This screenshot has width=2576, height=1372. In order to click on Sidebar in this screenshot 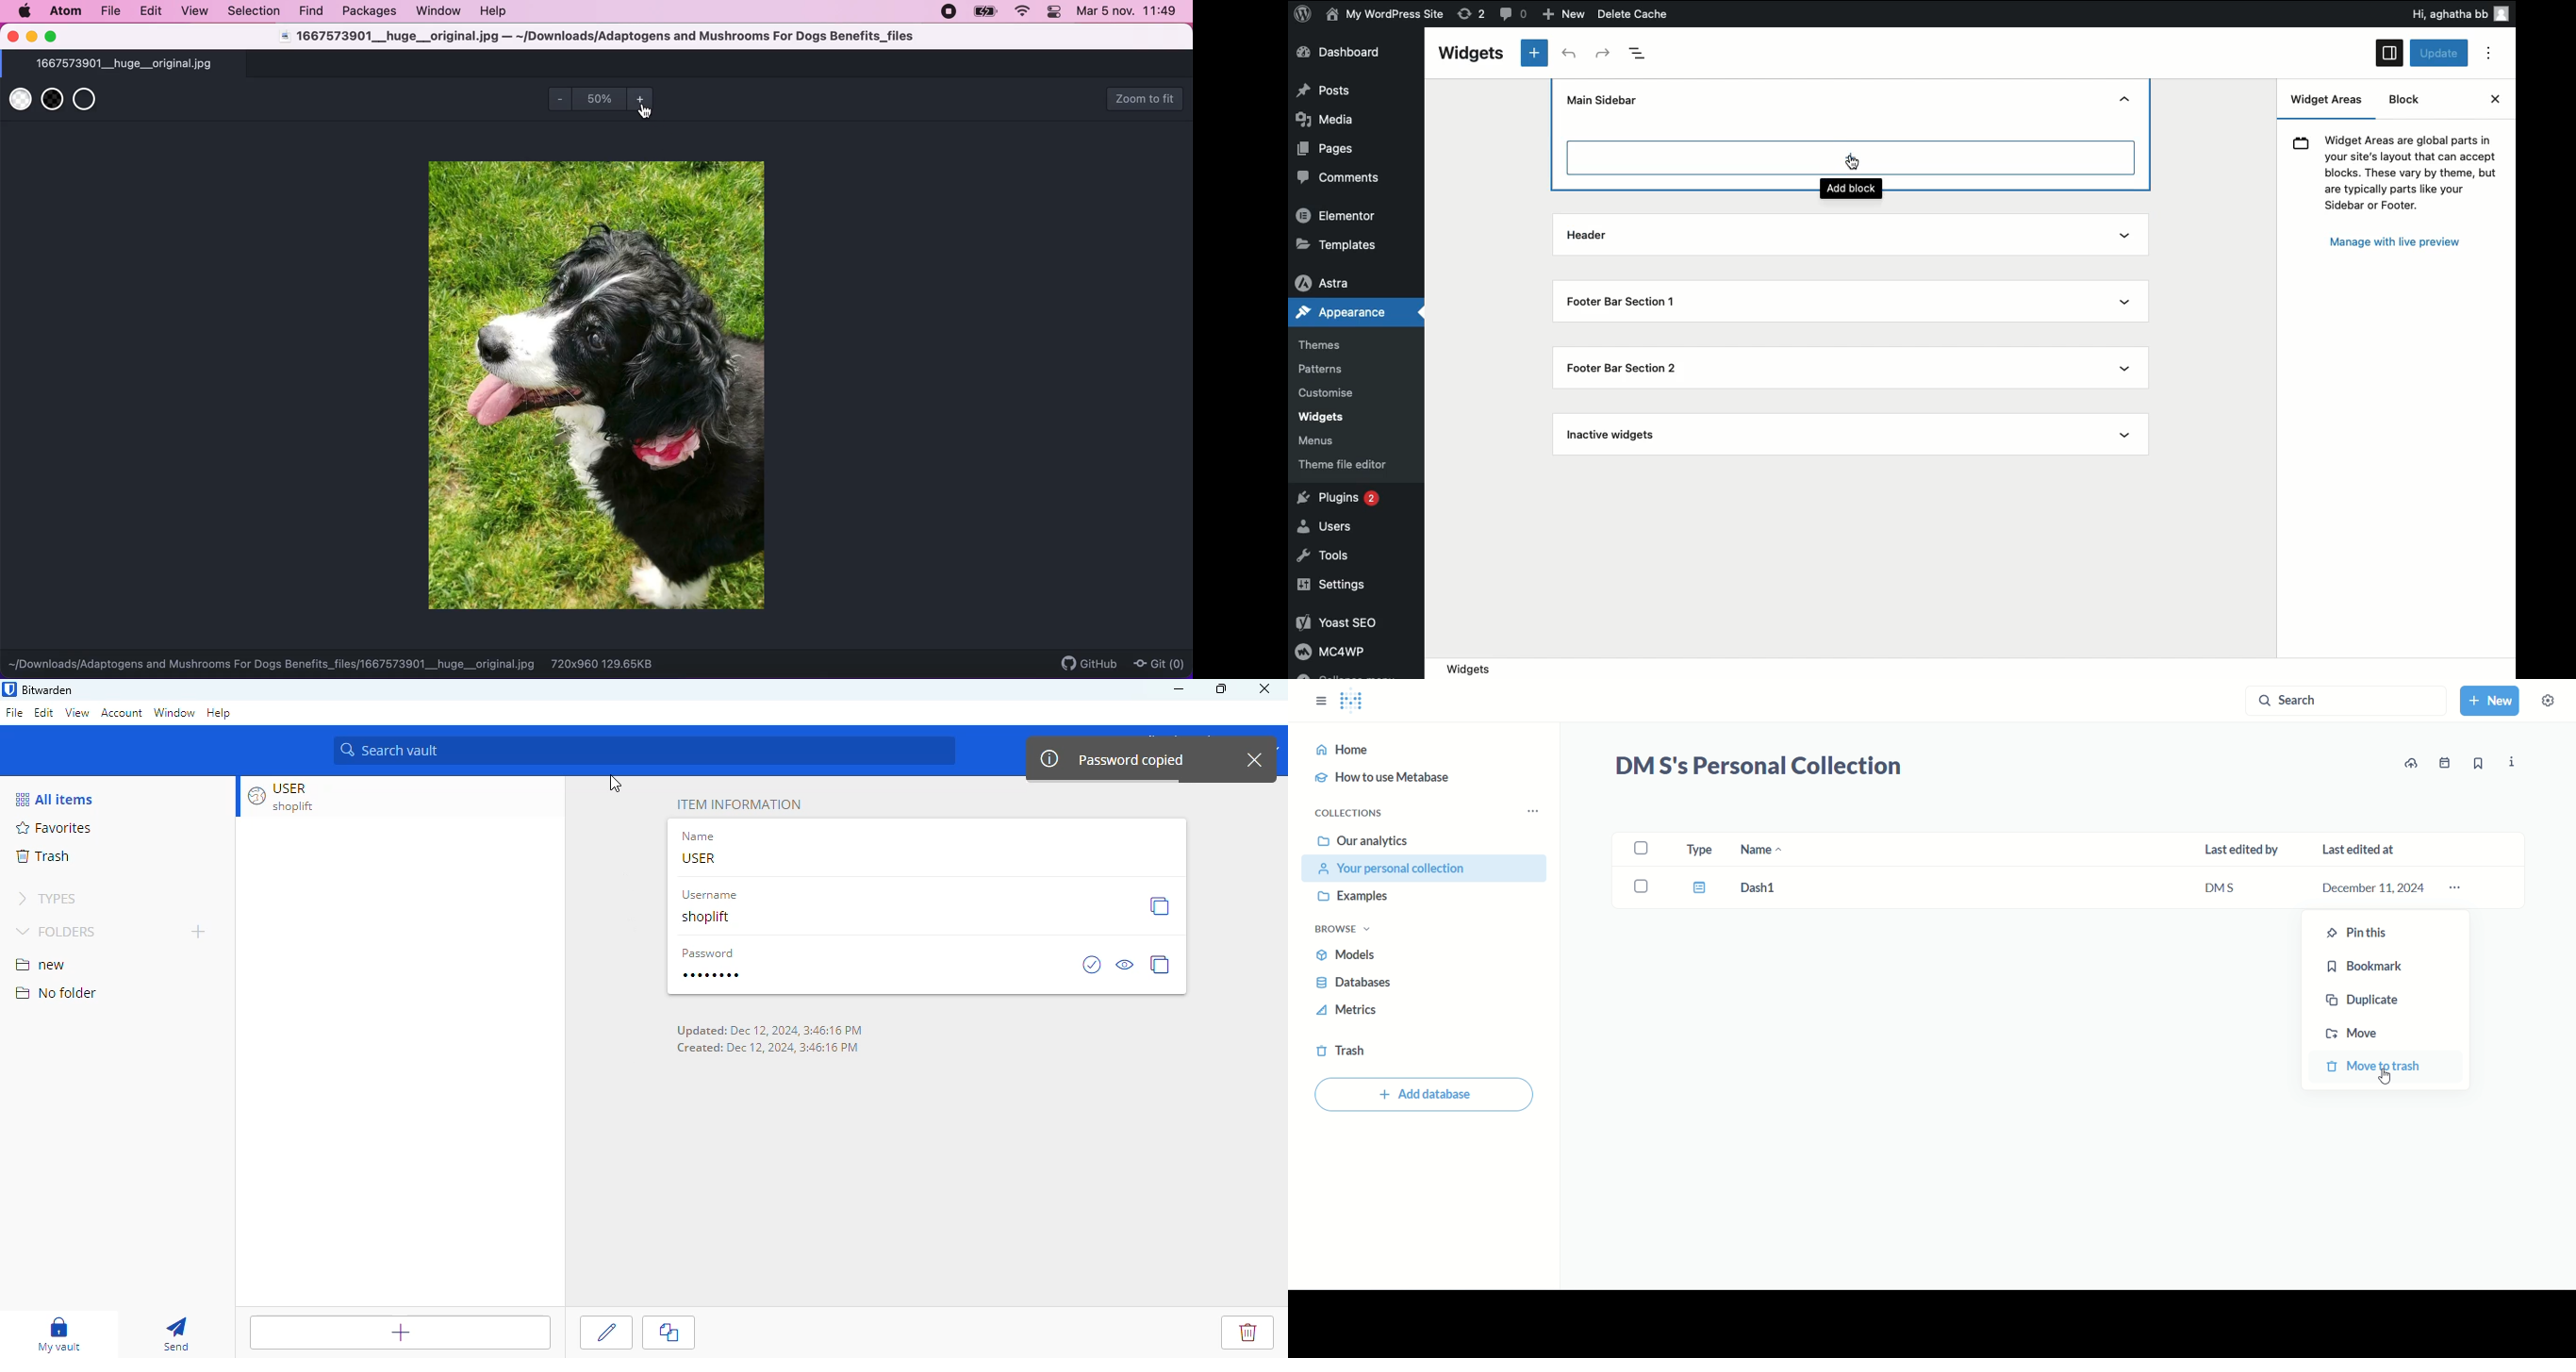, I will do `click(2390, 53)`.